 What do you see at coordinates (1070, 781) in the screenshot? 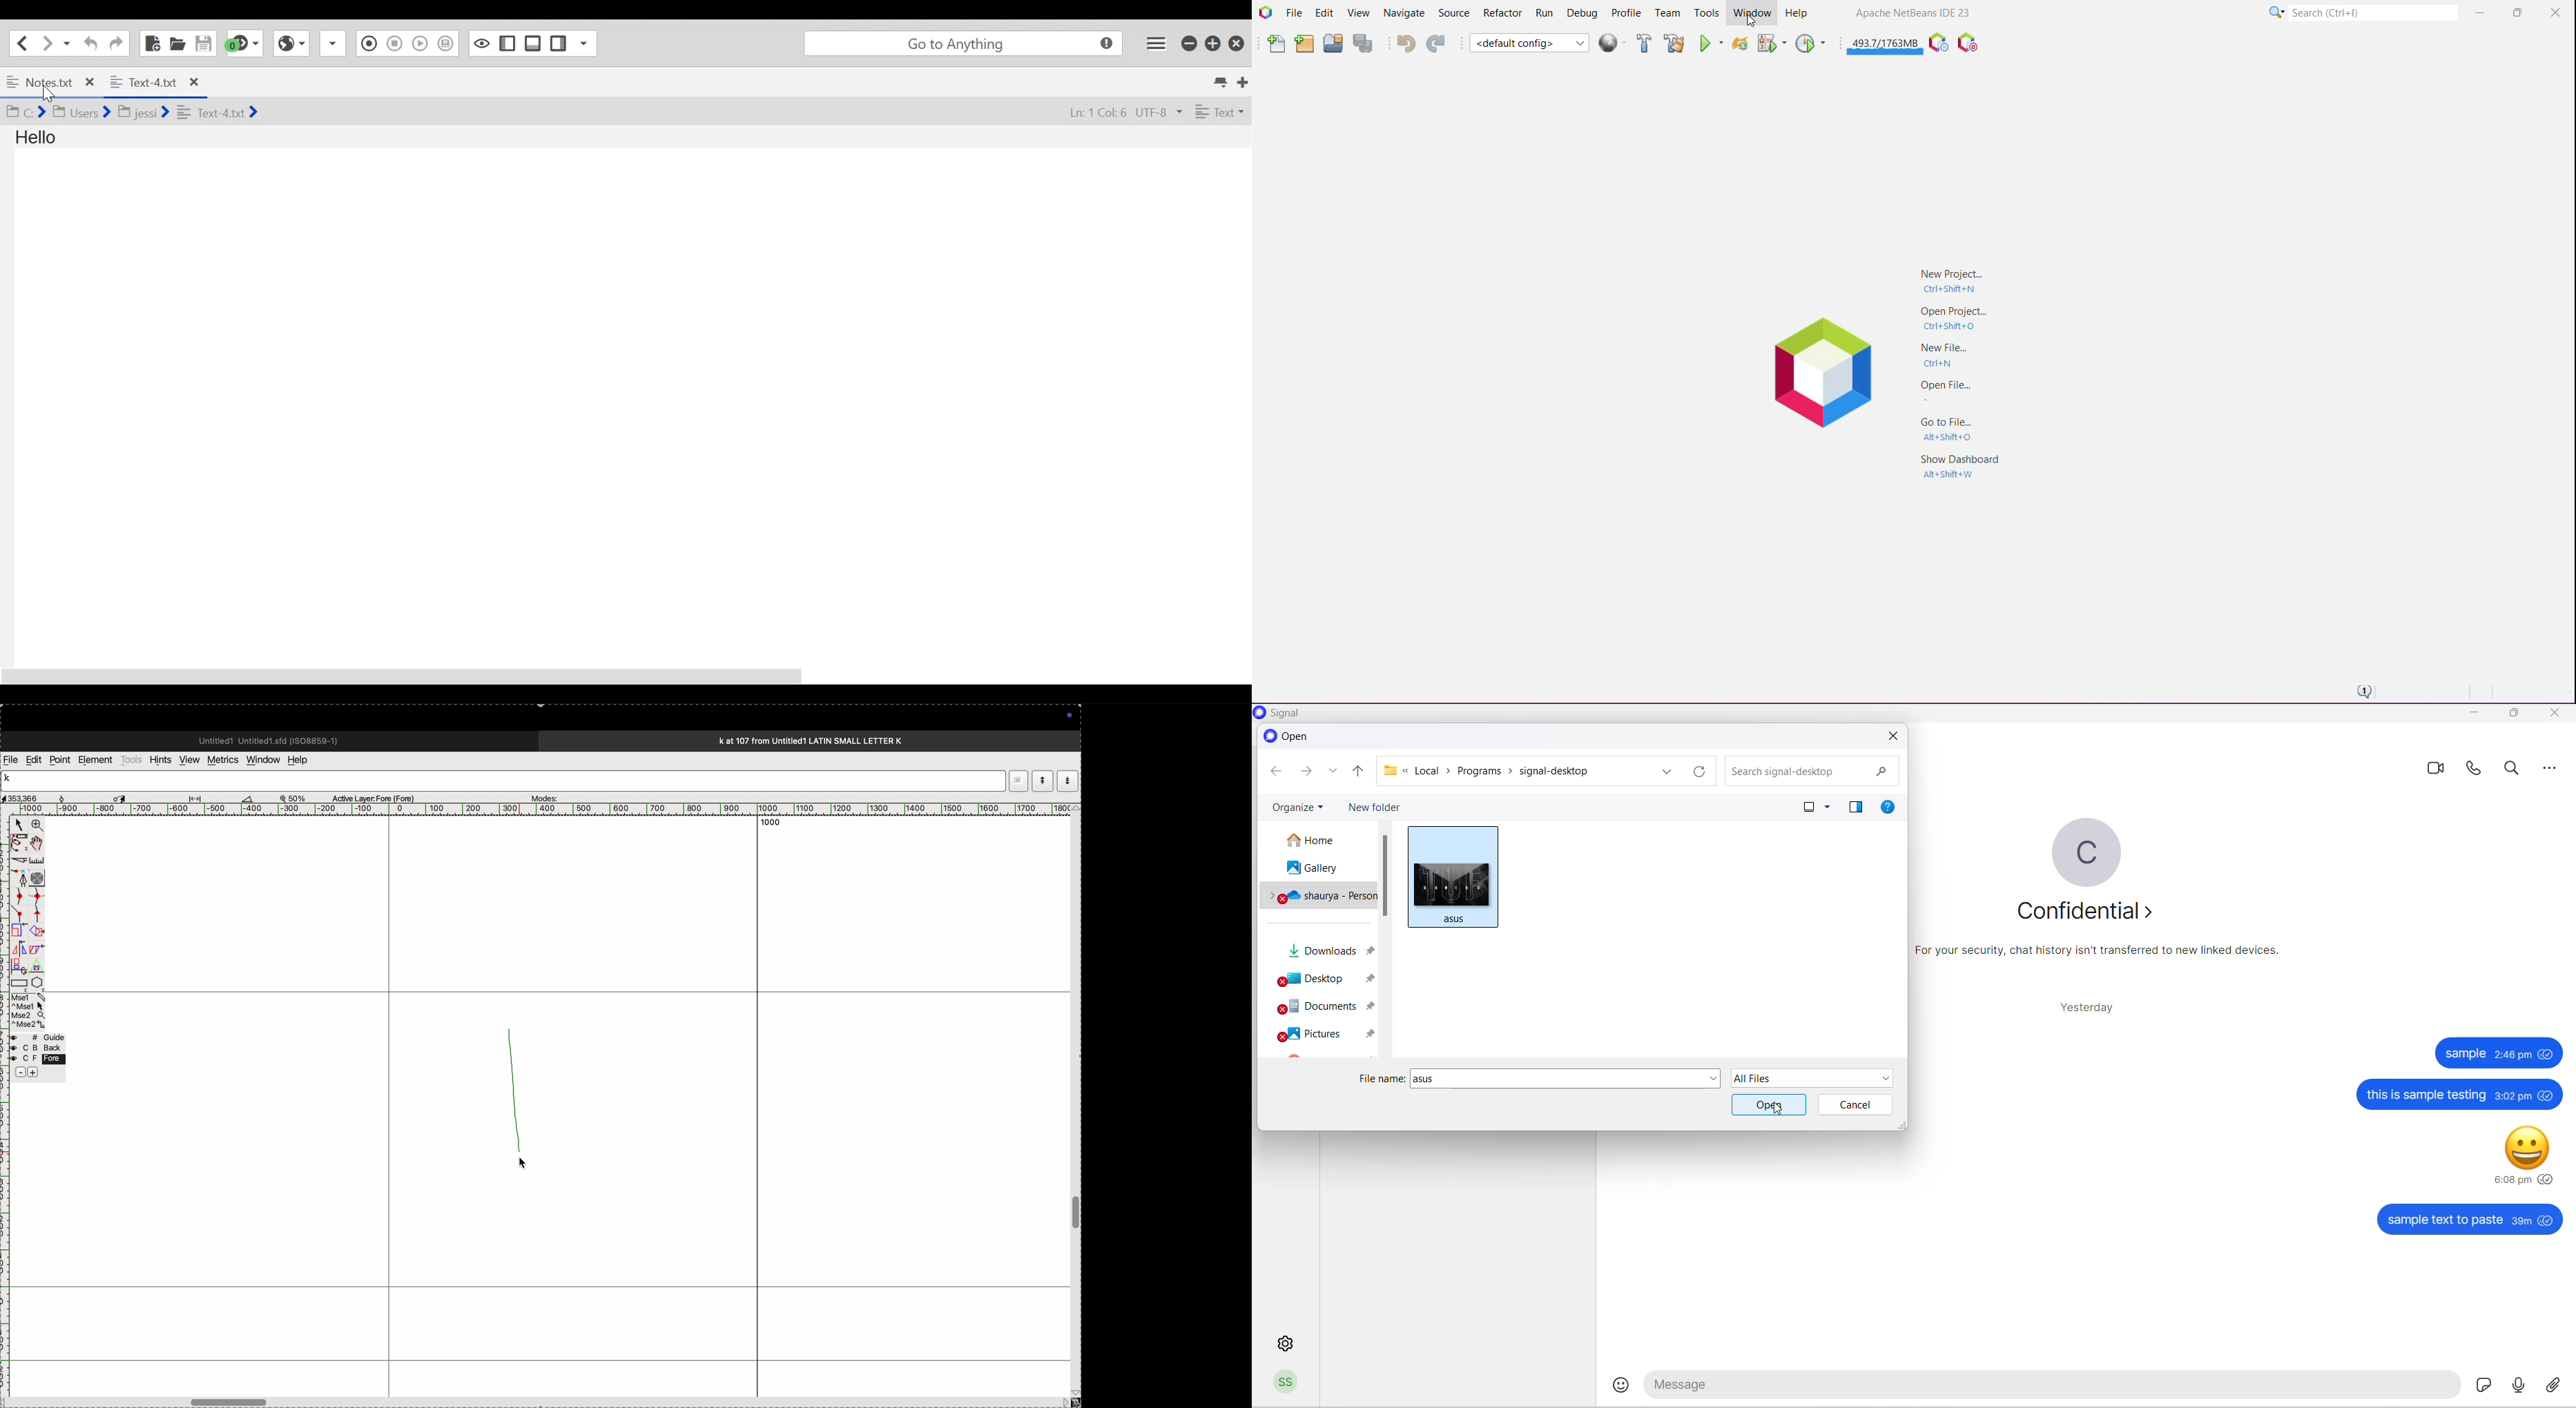
I see `modes` at bounding box center [1070, 781].